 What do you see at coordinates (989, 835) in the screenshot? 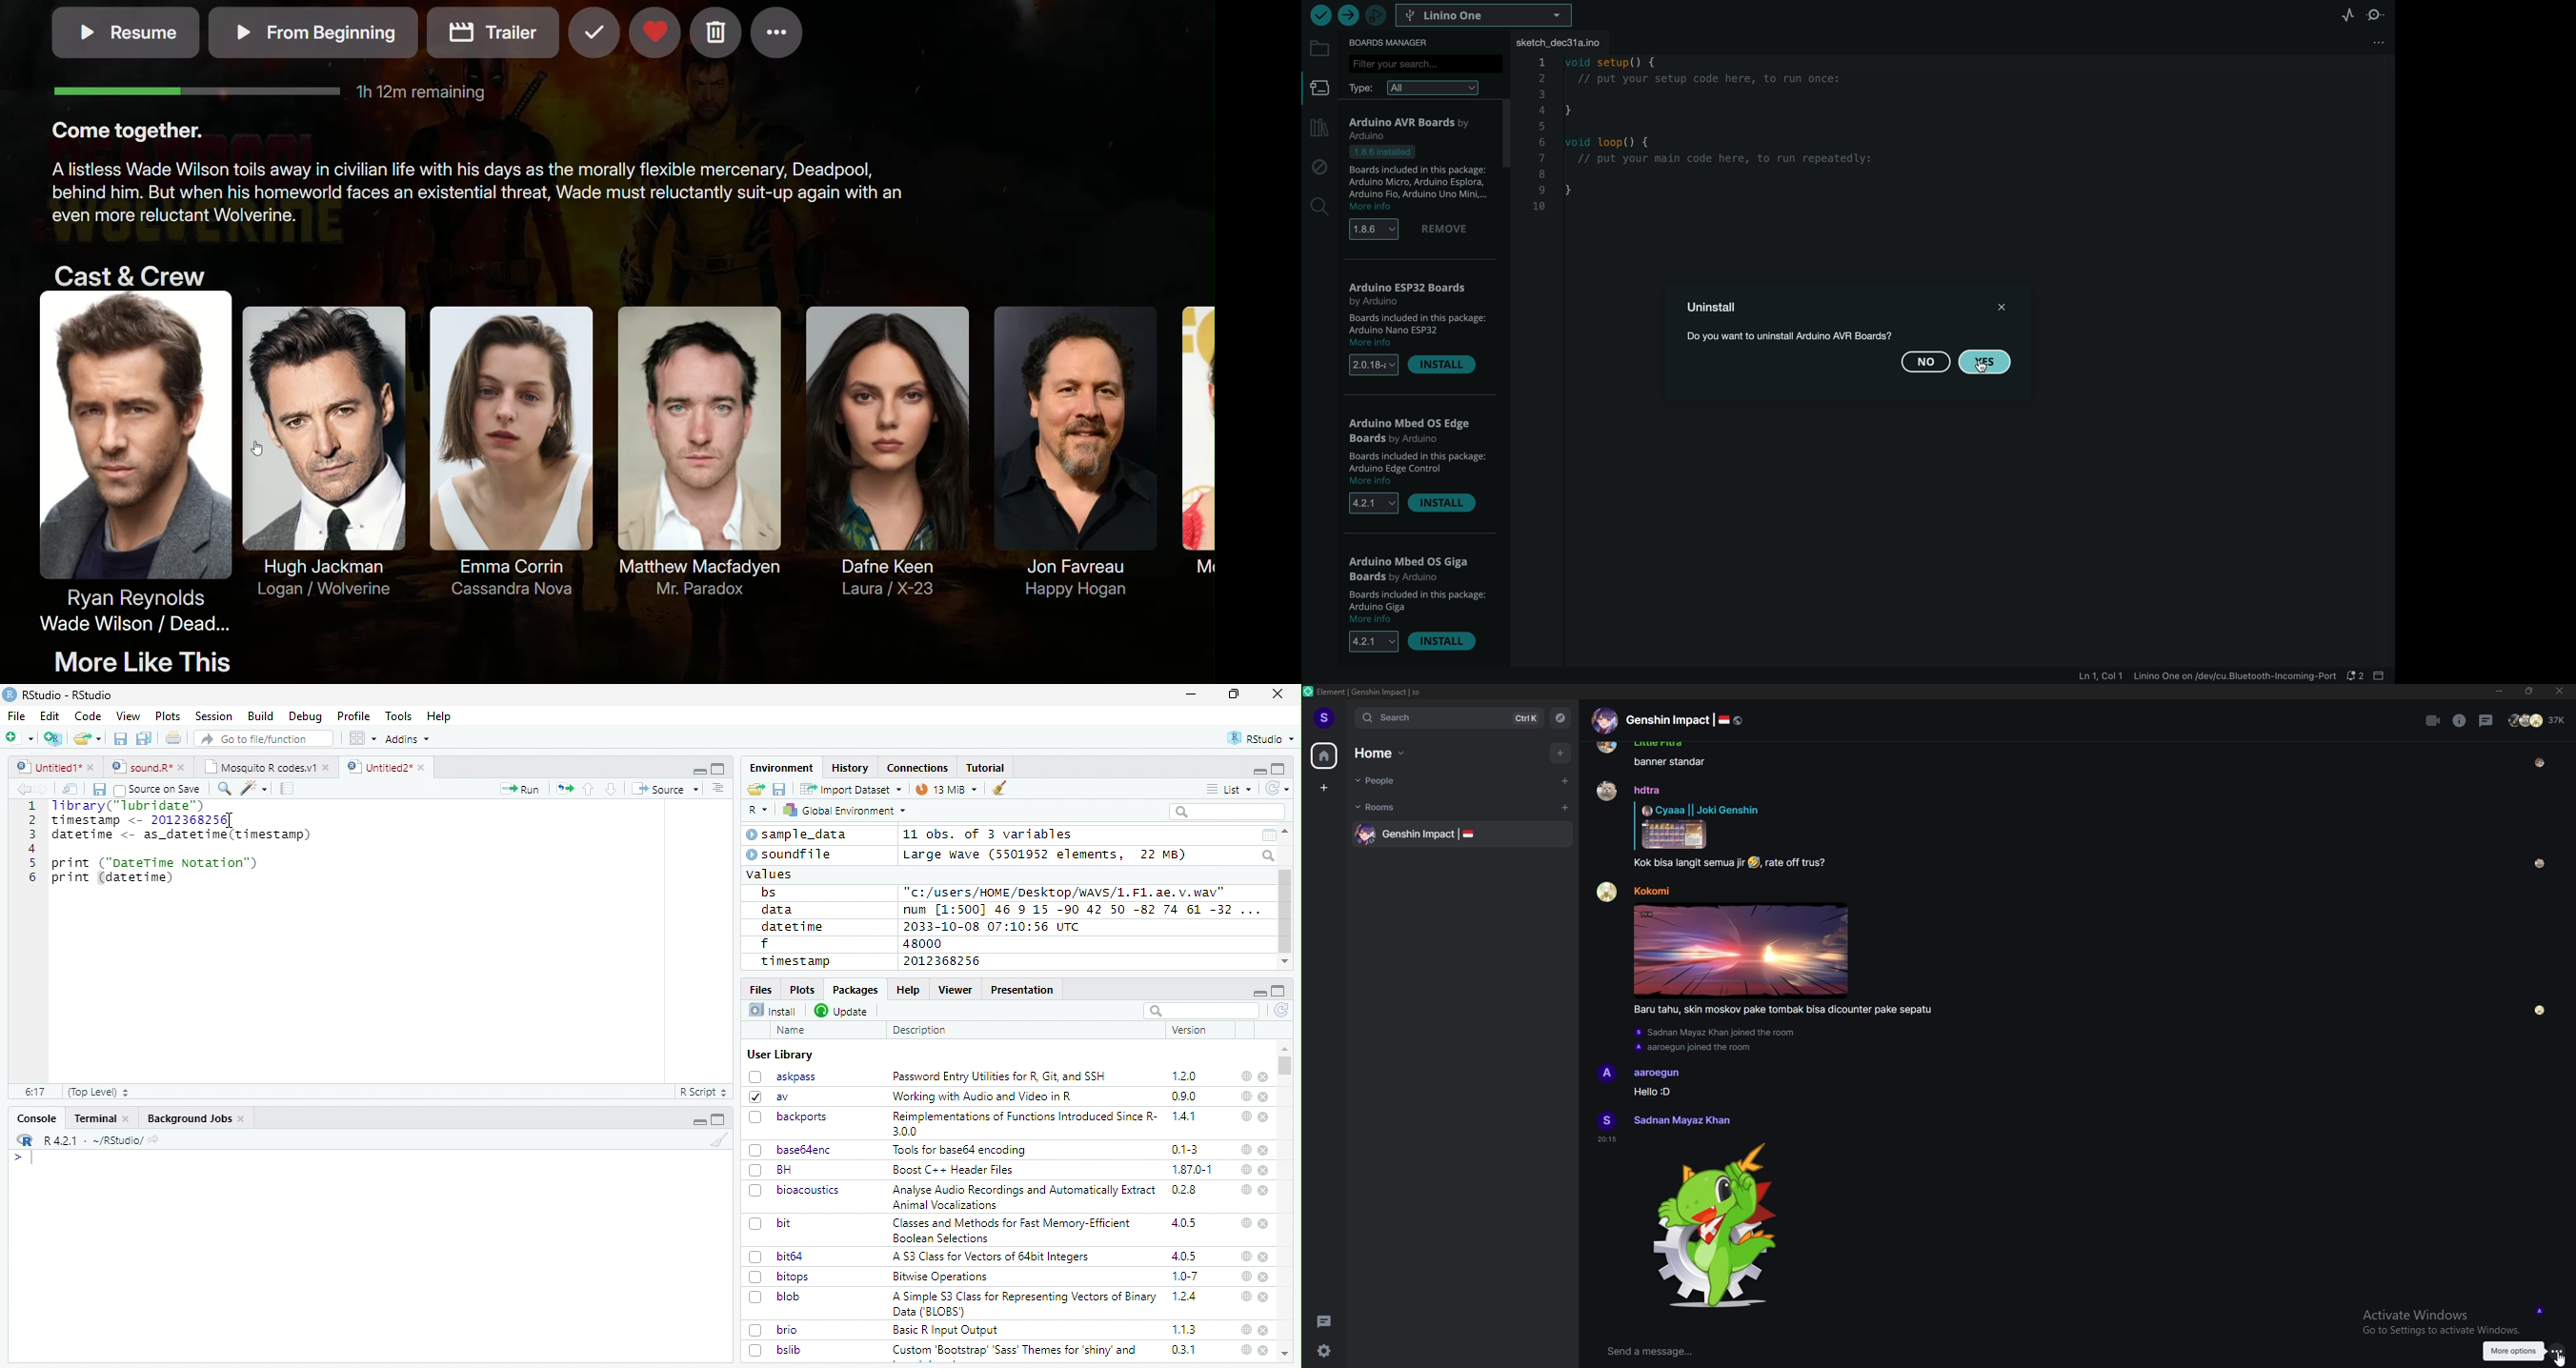
I see `11 obs. of 3 variables` at bounding box center [989, 835].